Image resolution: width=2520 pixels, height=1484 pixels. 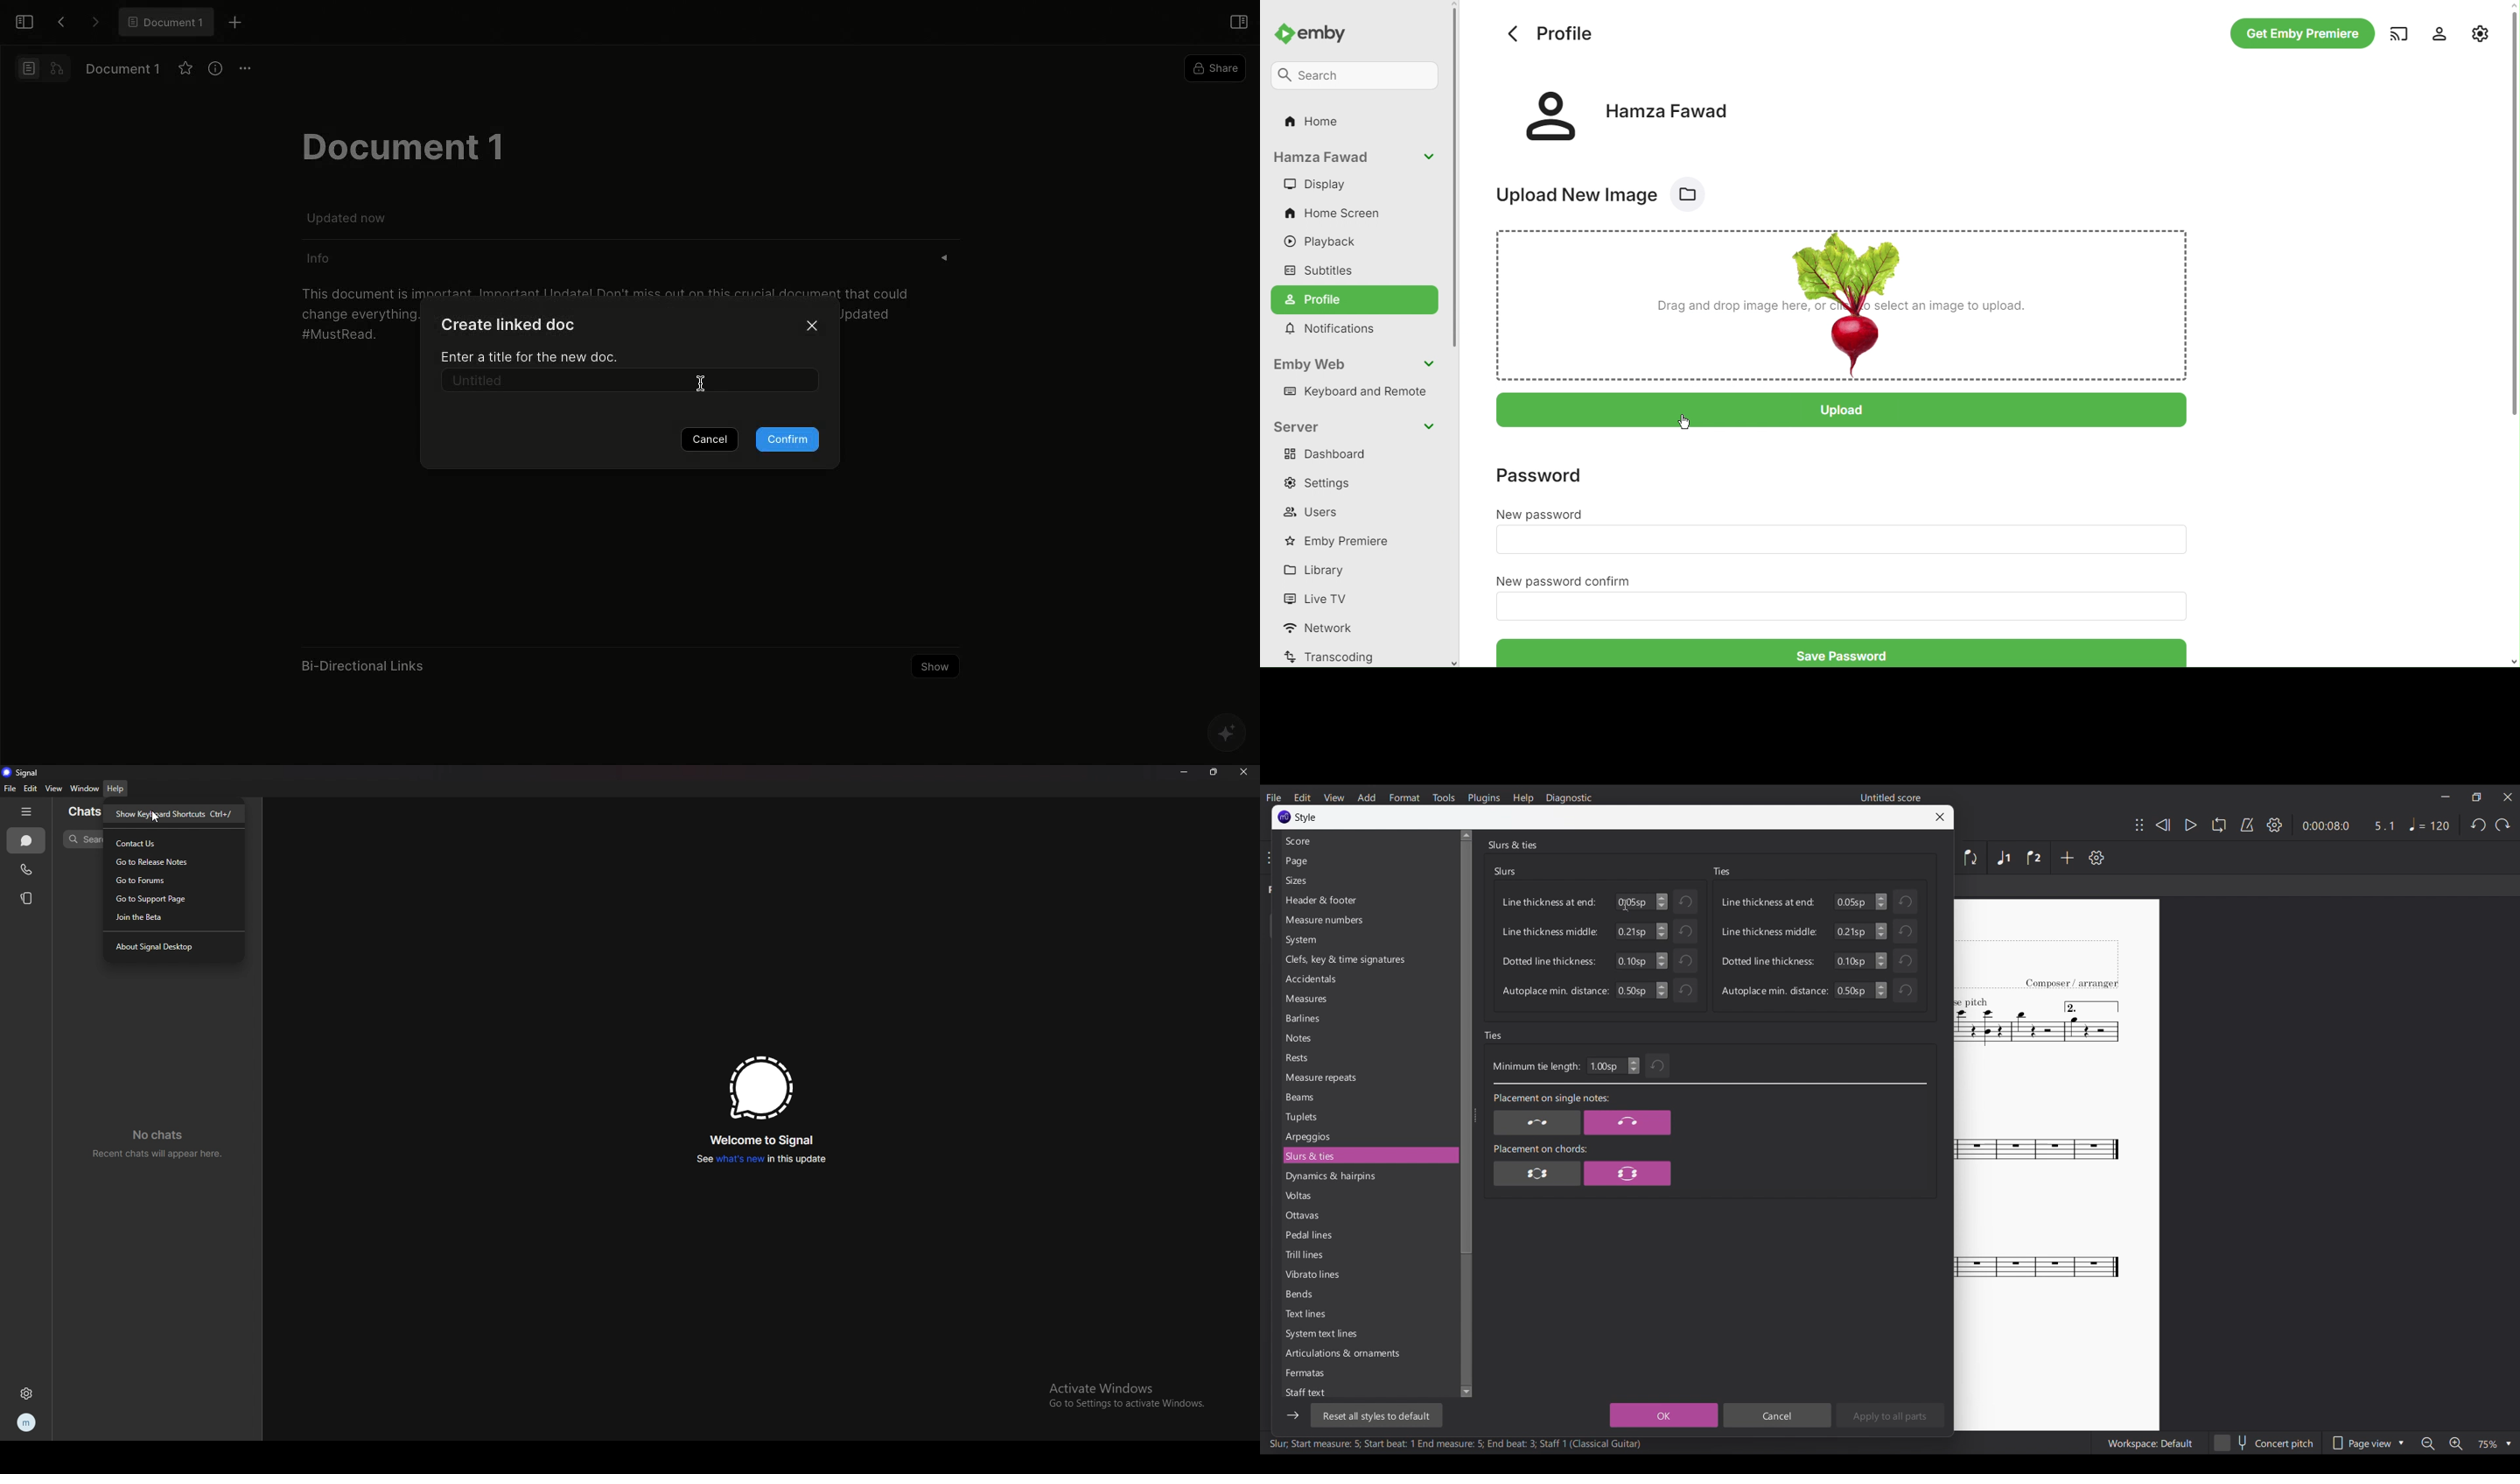 I want to click on Placement on chords option 1, so click(x=1538, y=1173).